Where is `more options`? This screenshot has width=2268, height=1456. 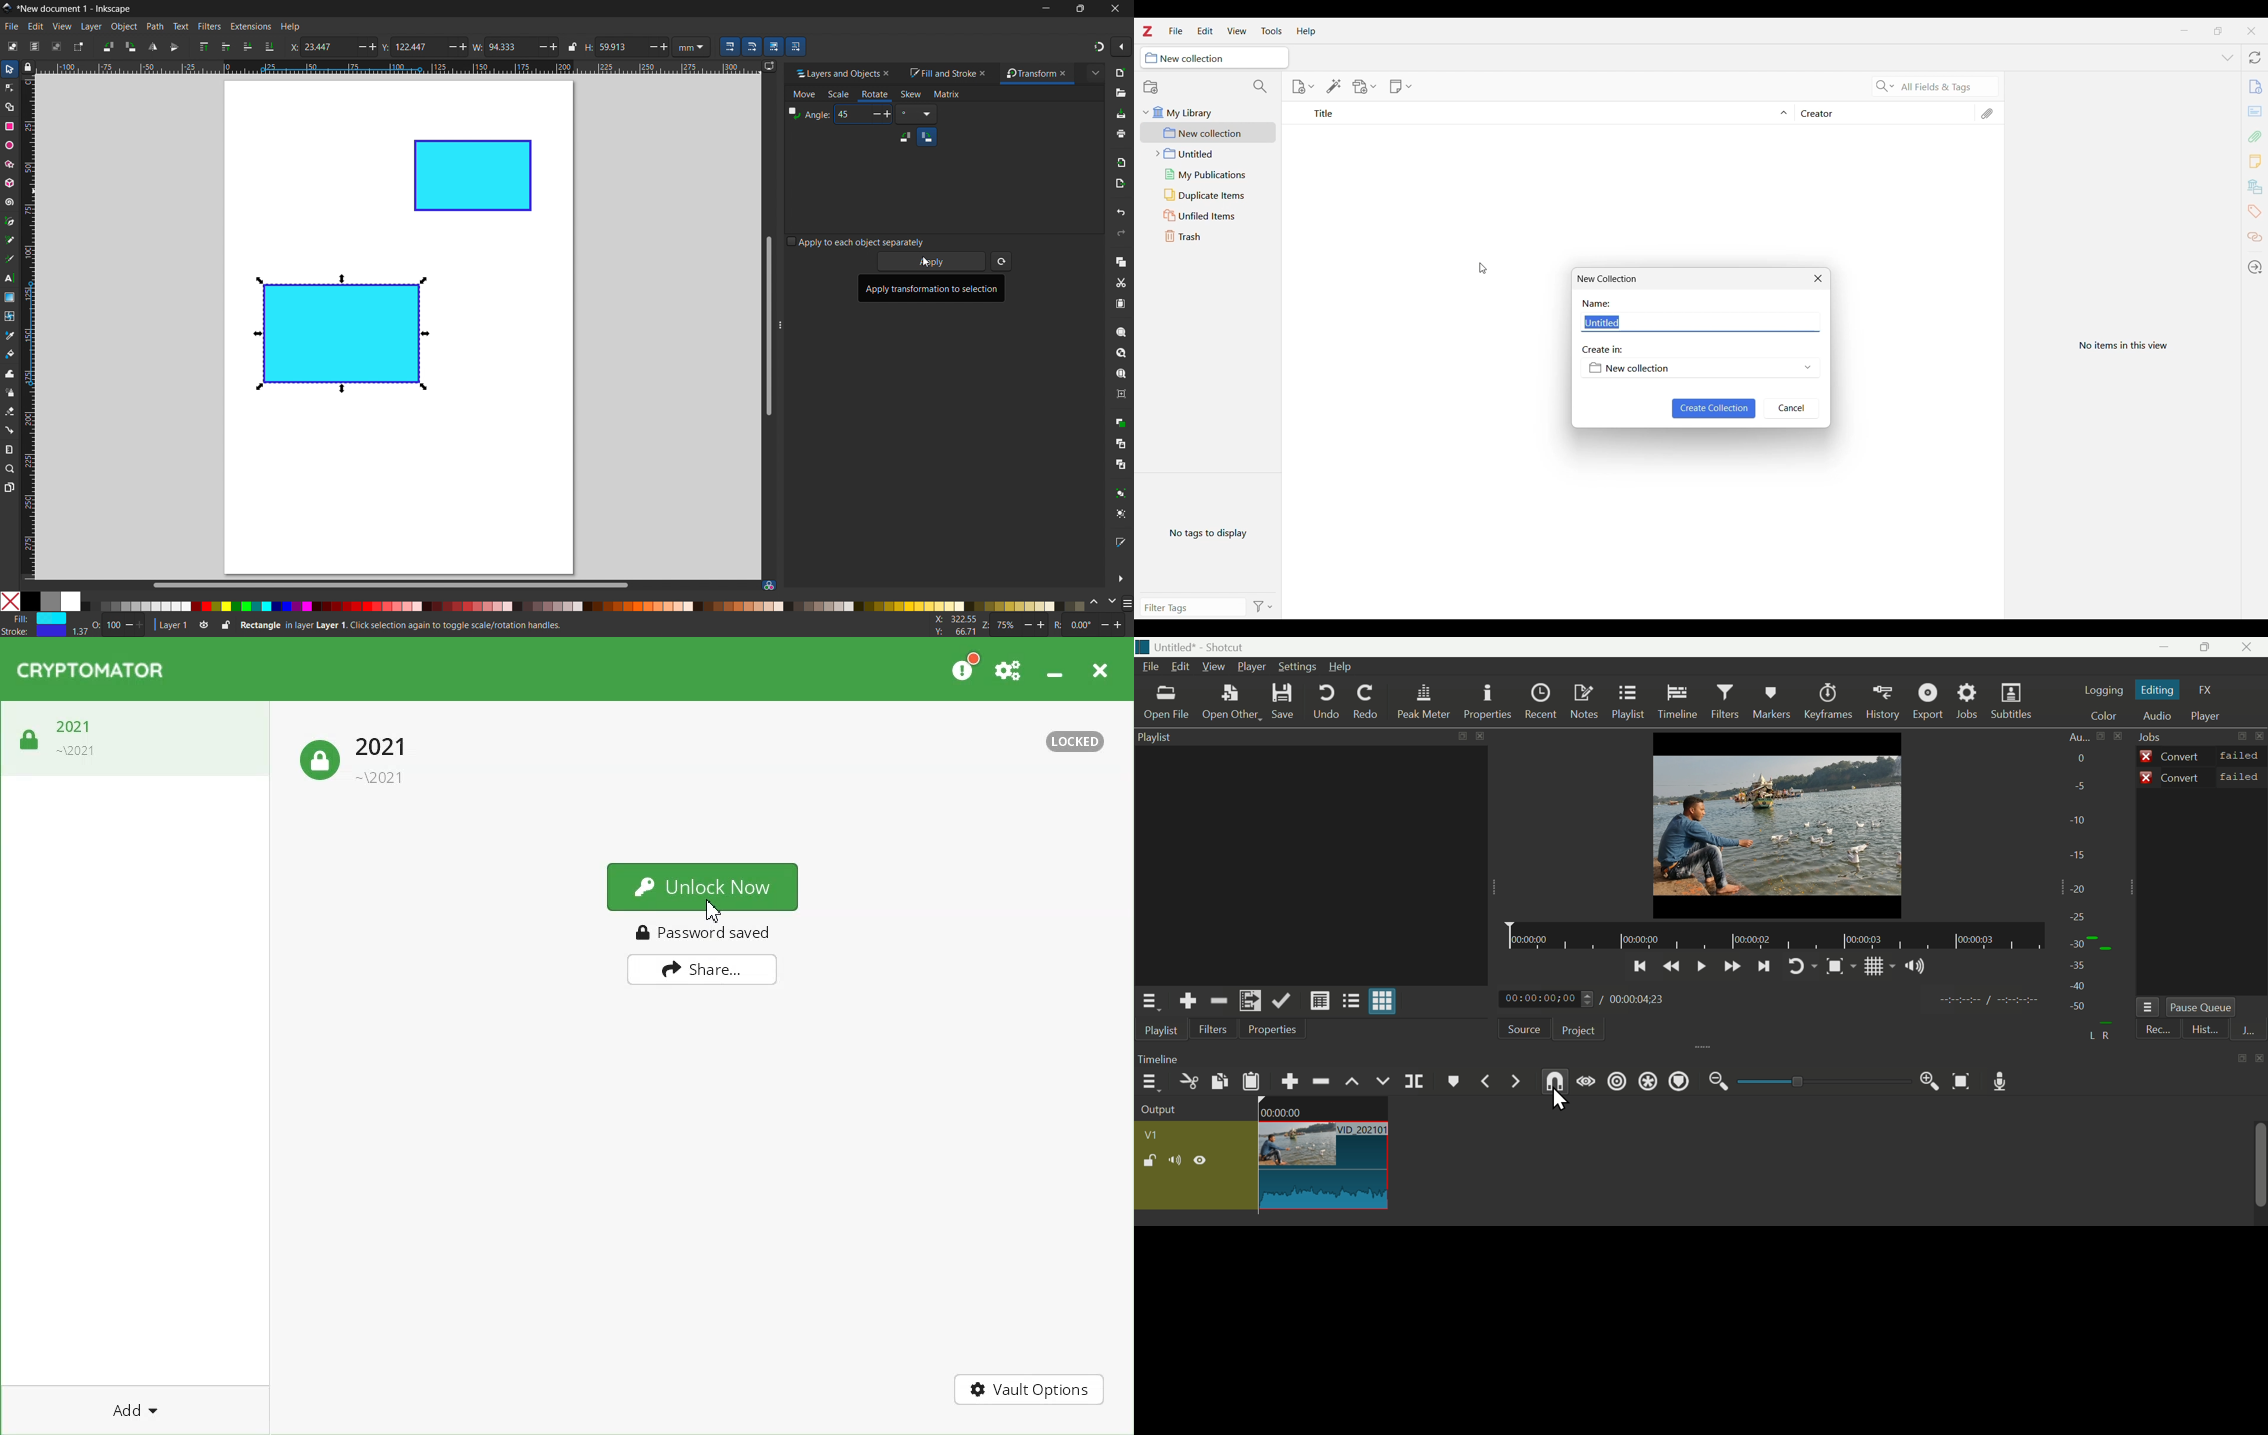 more options is located at coordinates (1120, 579).